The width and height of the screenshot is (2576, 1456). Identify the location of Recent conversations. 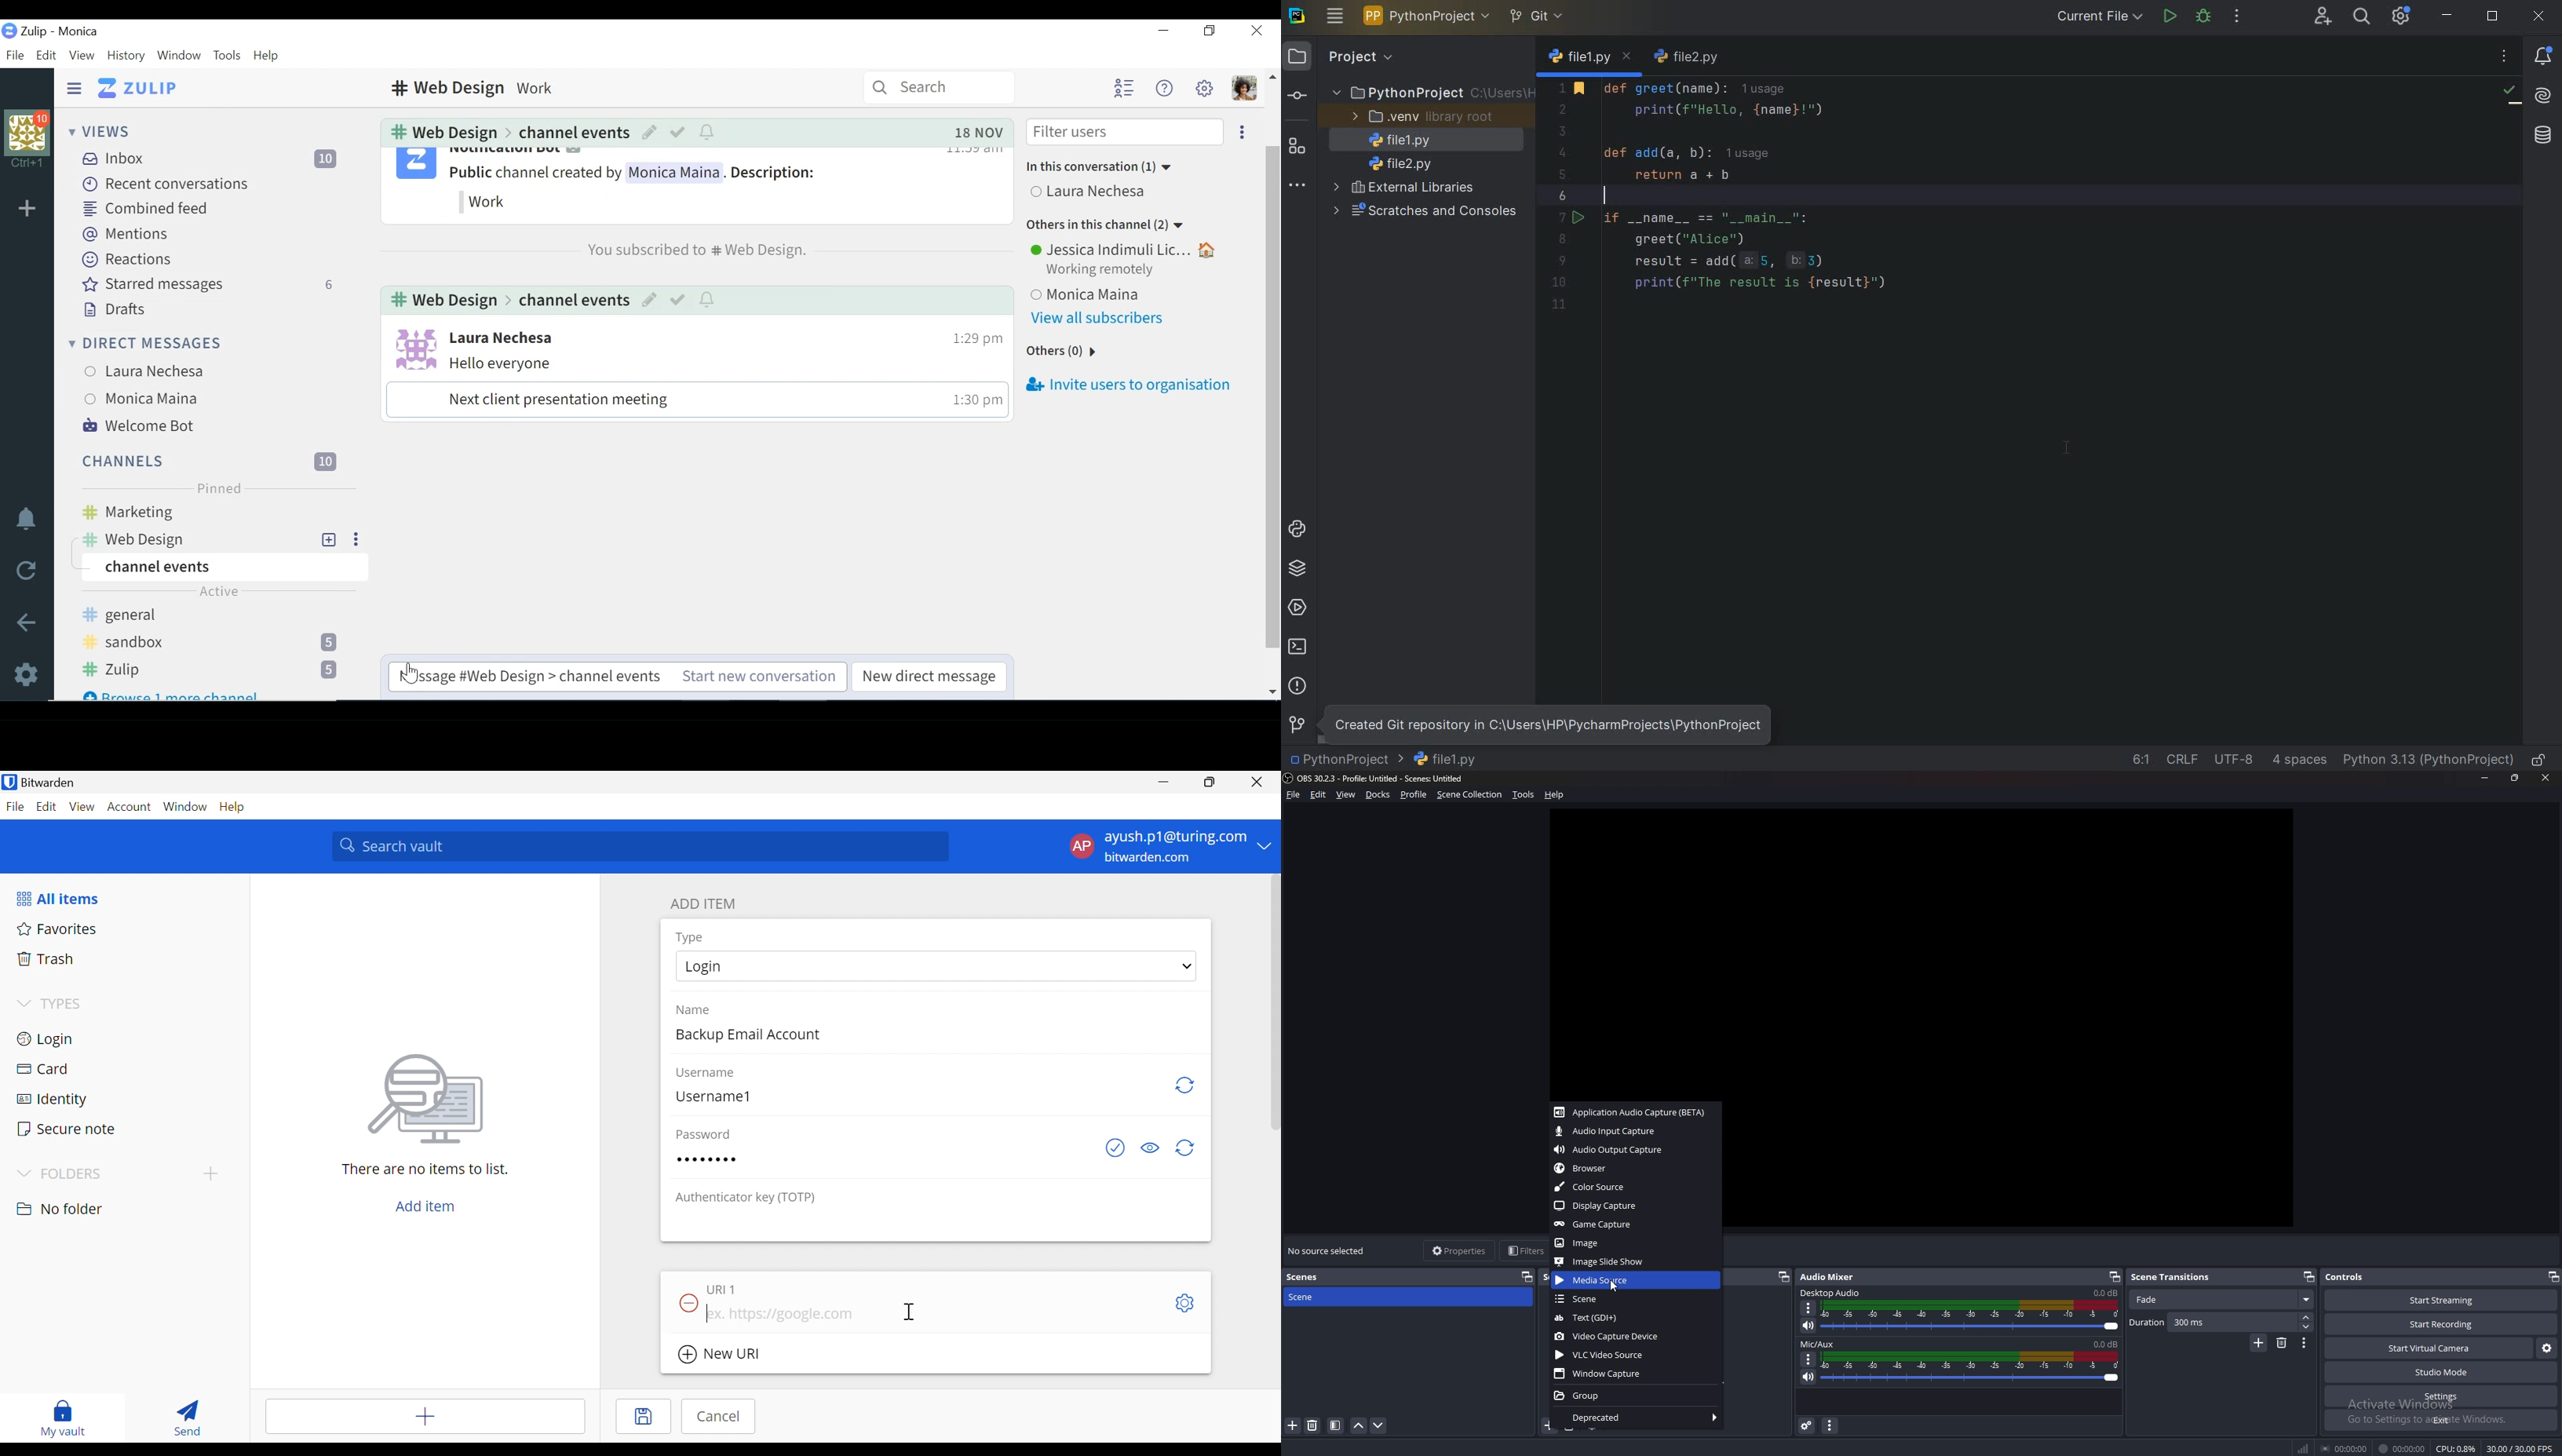
(166, 184).